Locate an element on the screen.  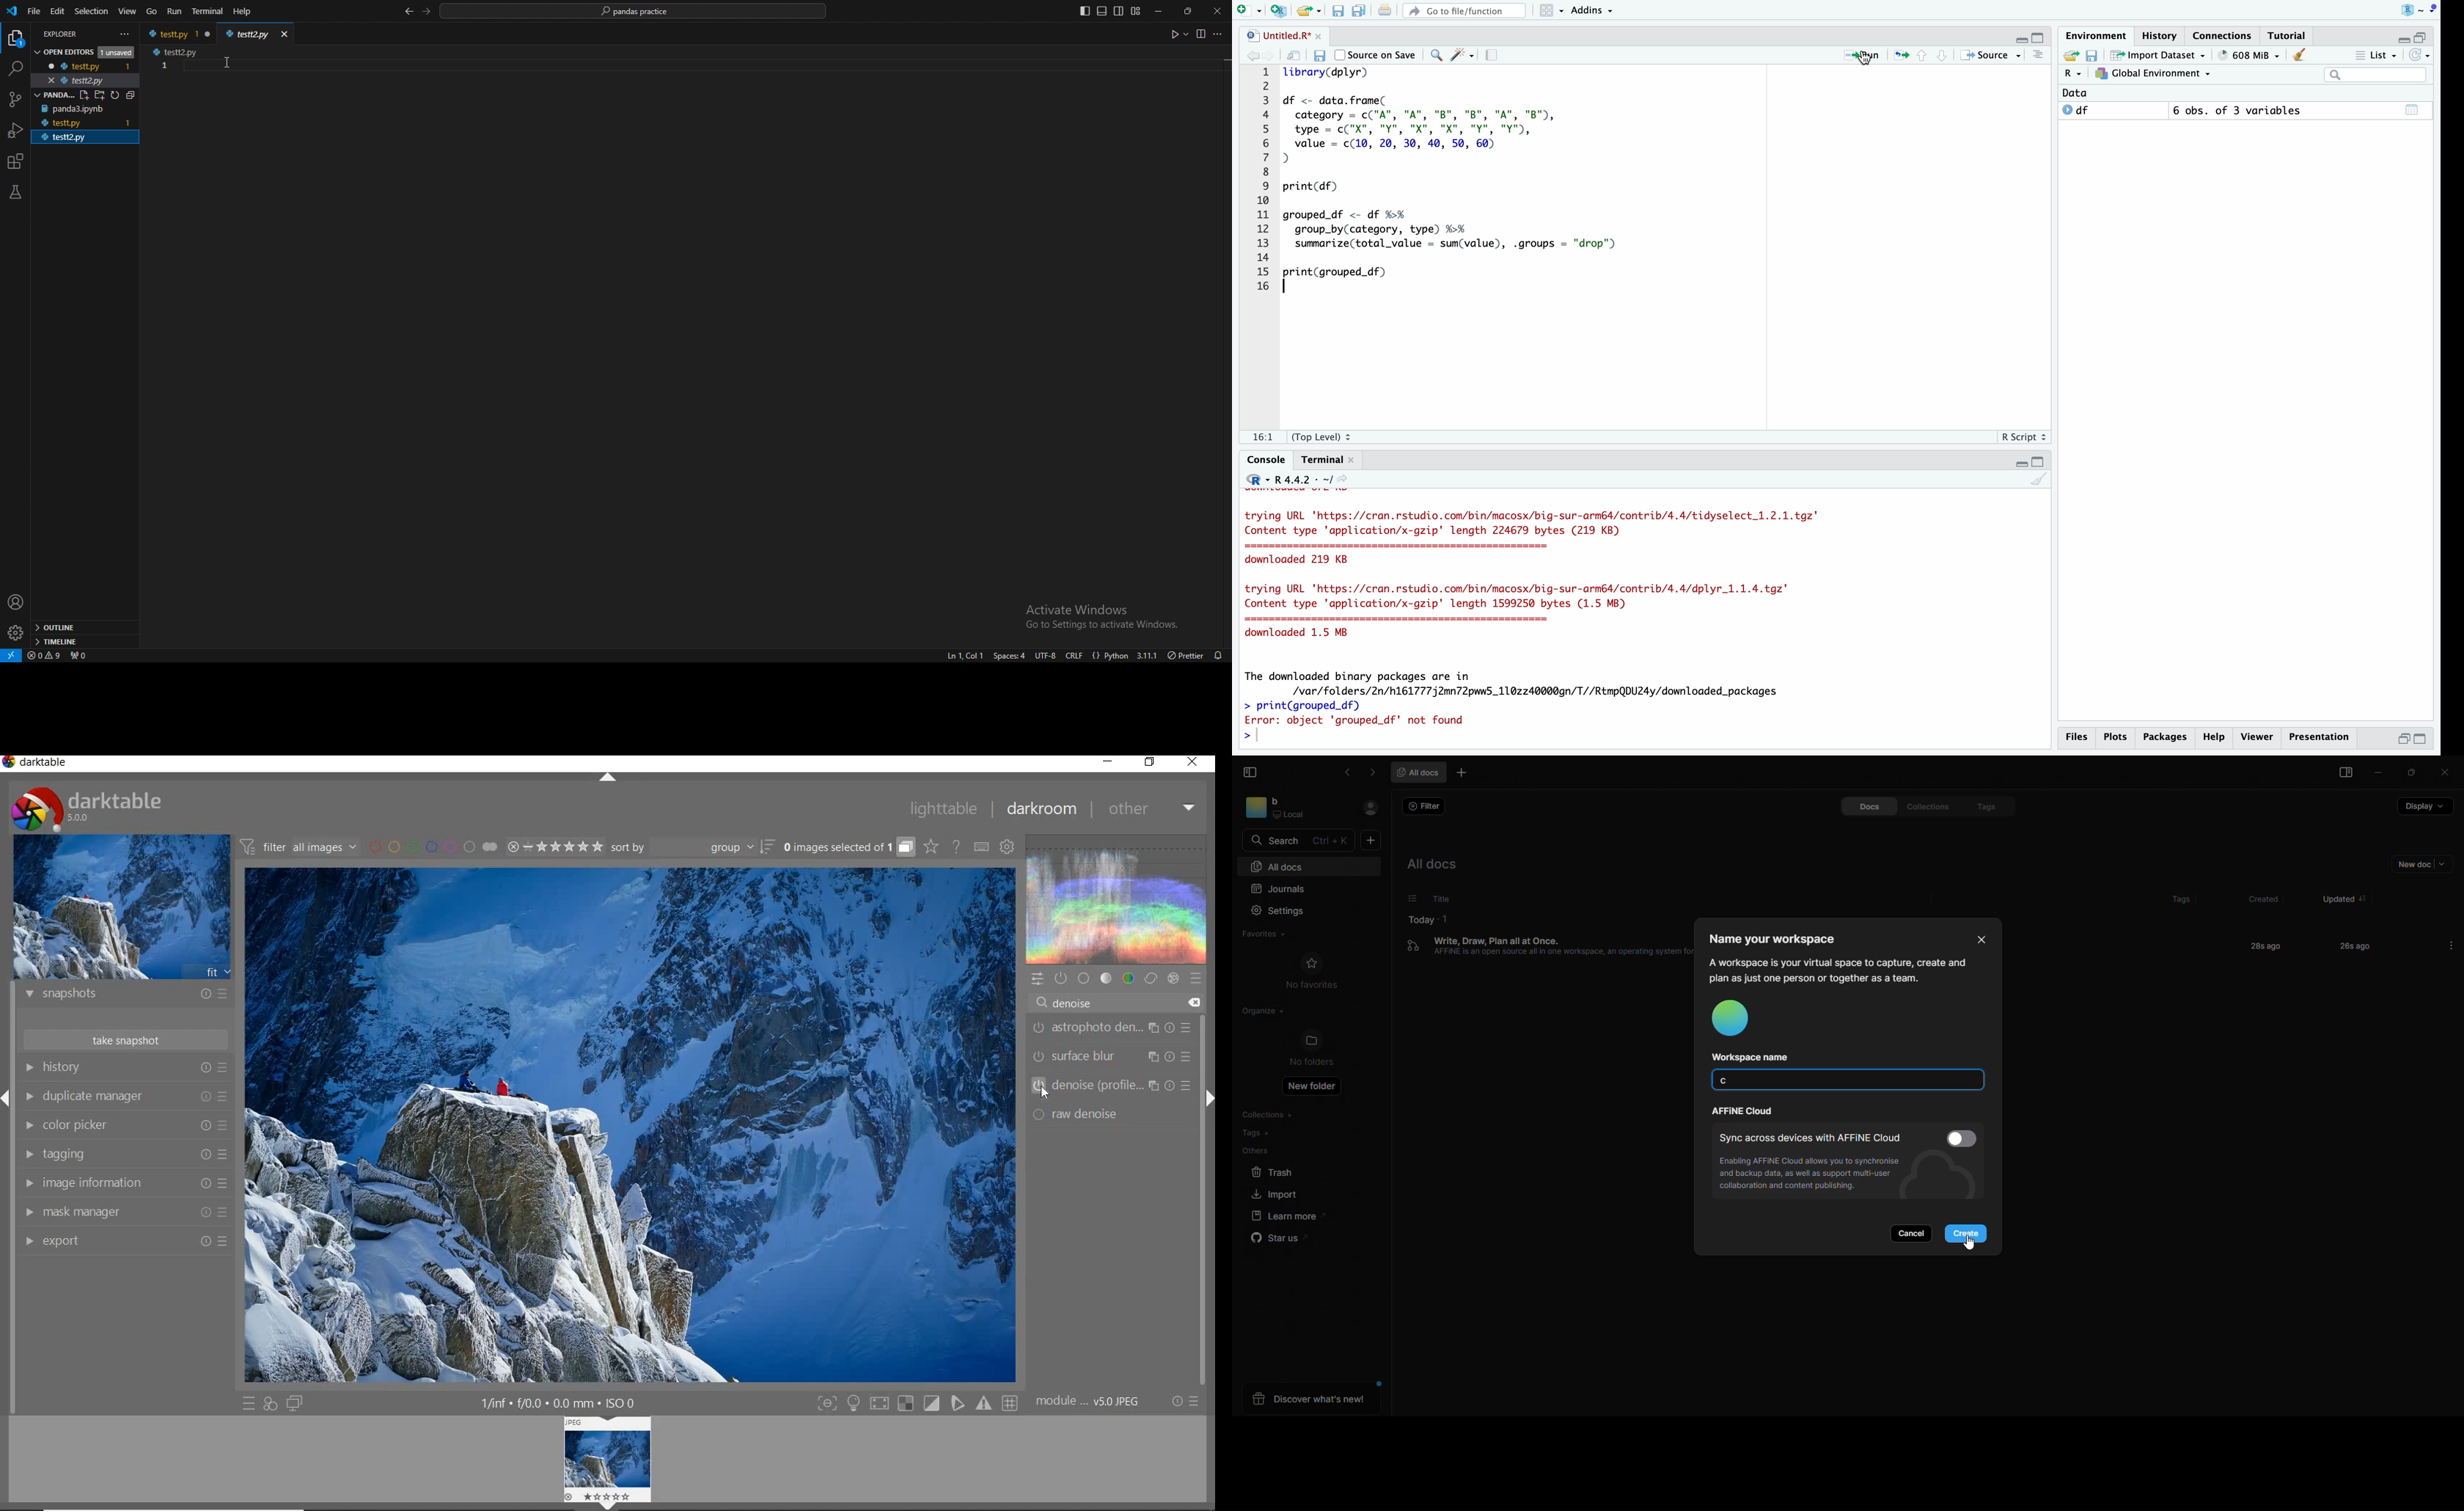
Open new file is located at coordinates (1250, 10).